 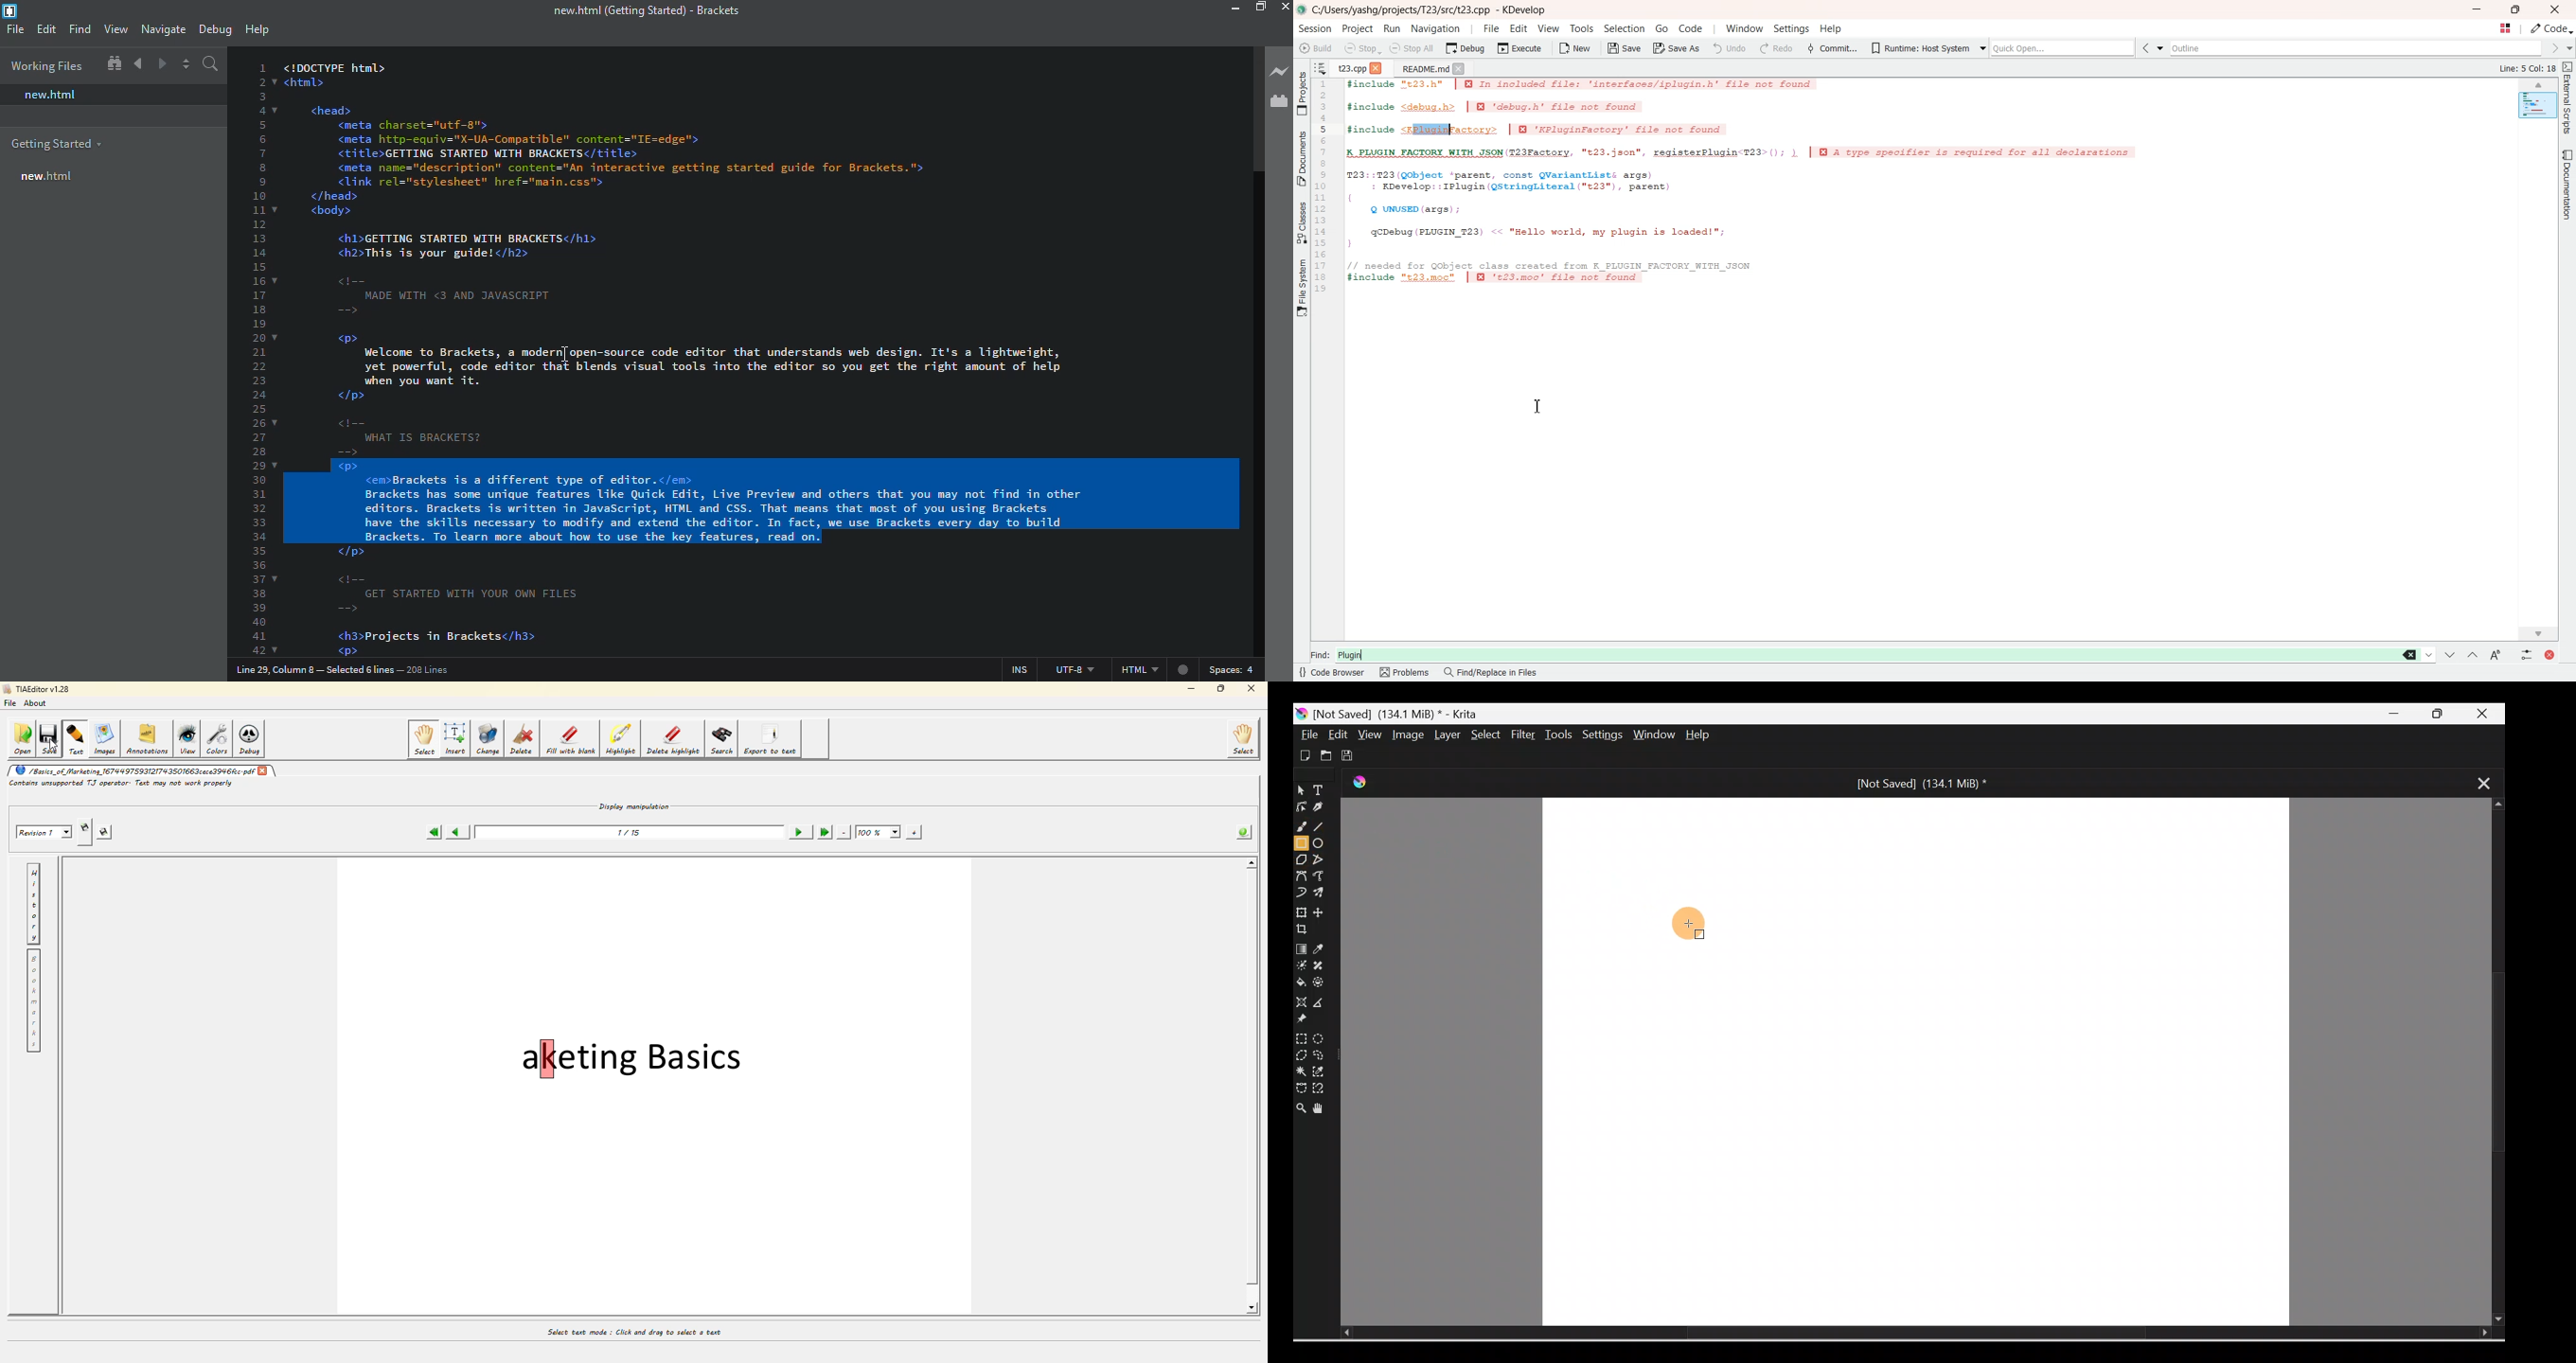 What do you see at coordinates (1339, 735) in the screenshot?
I see `Edit` at bounding box center [1339, 735].